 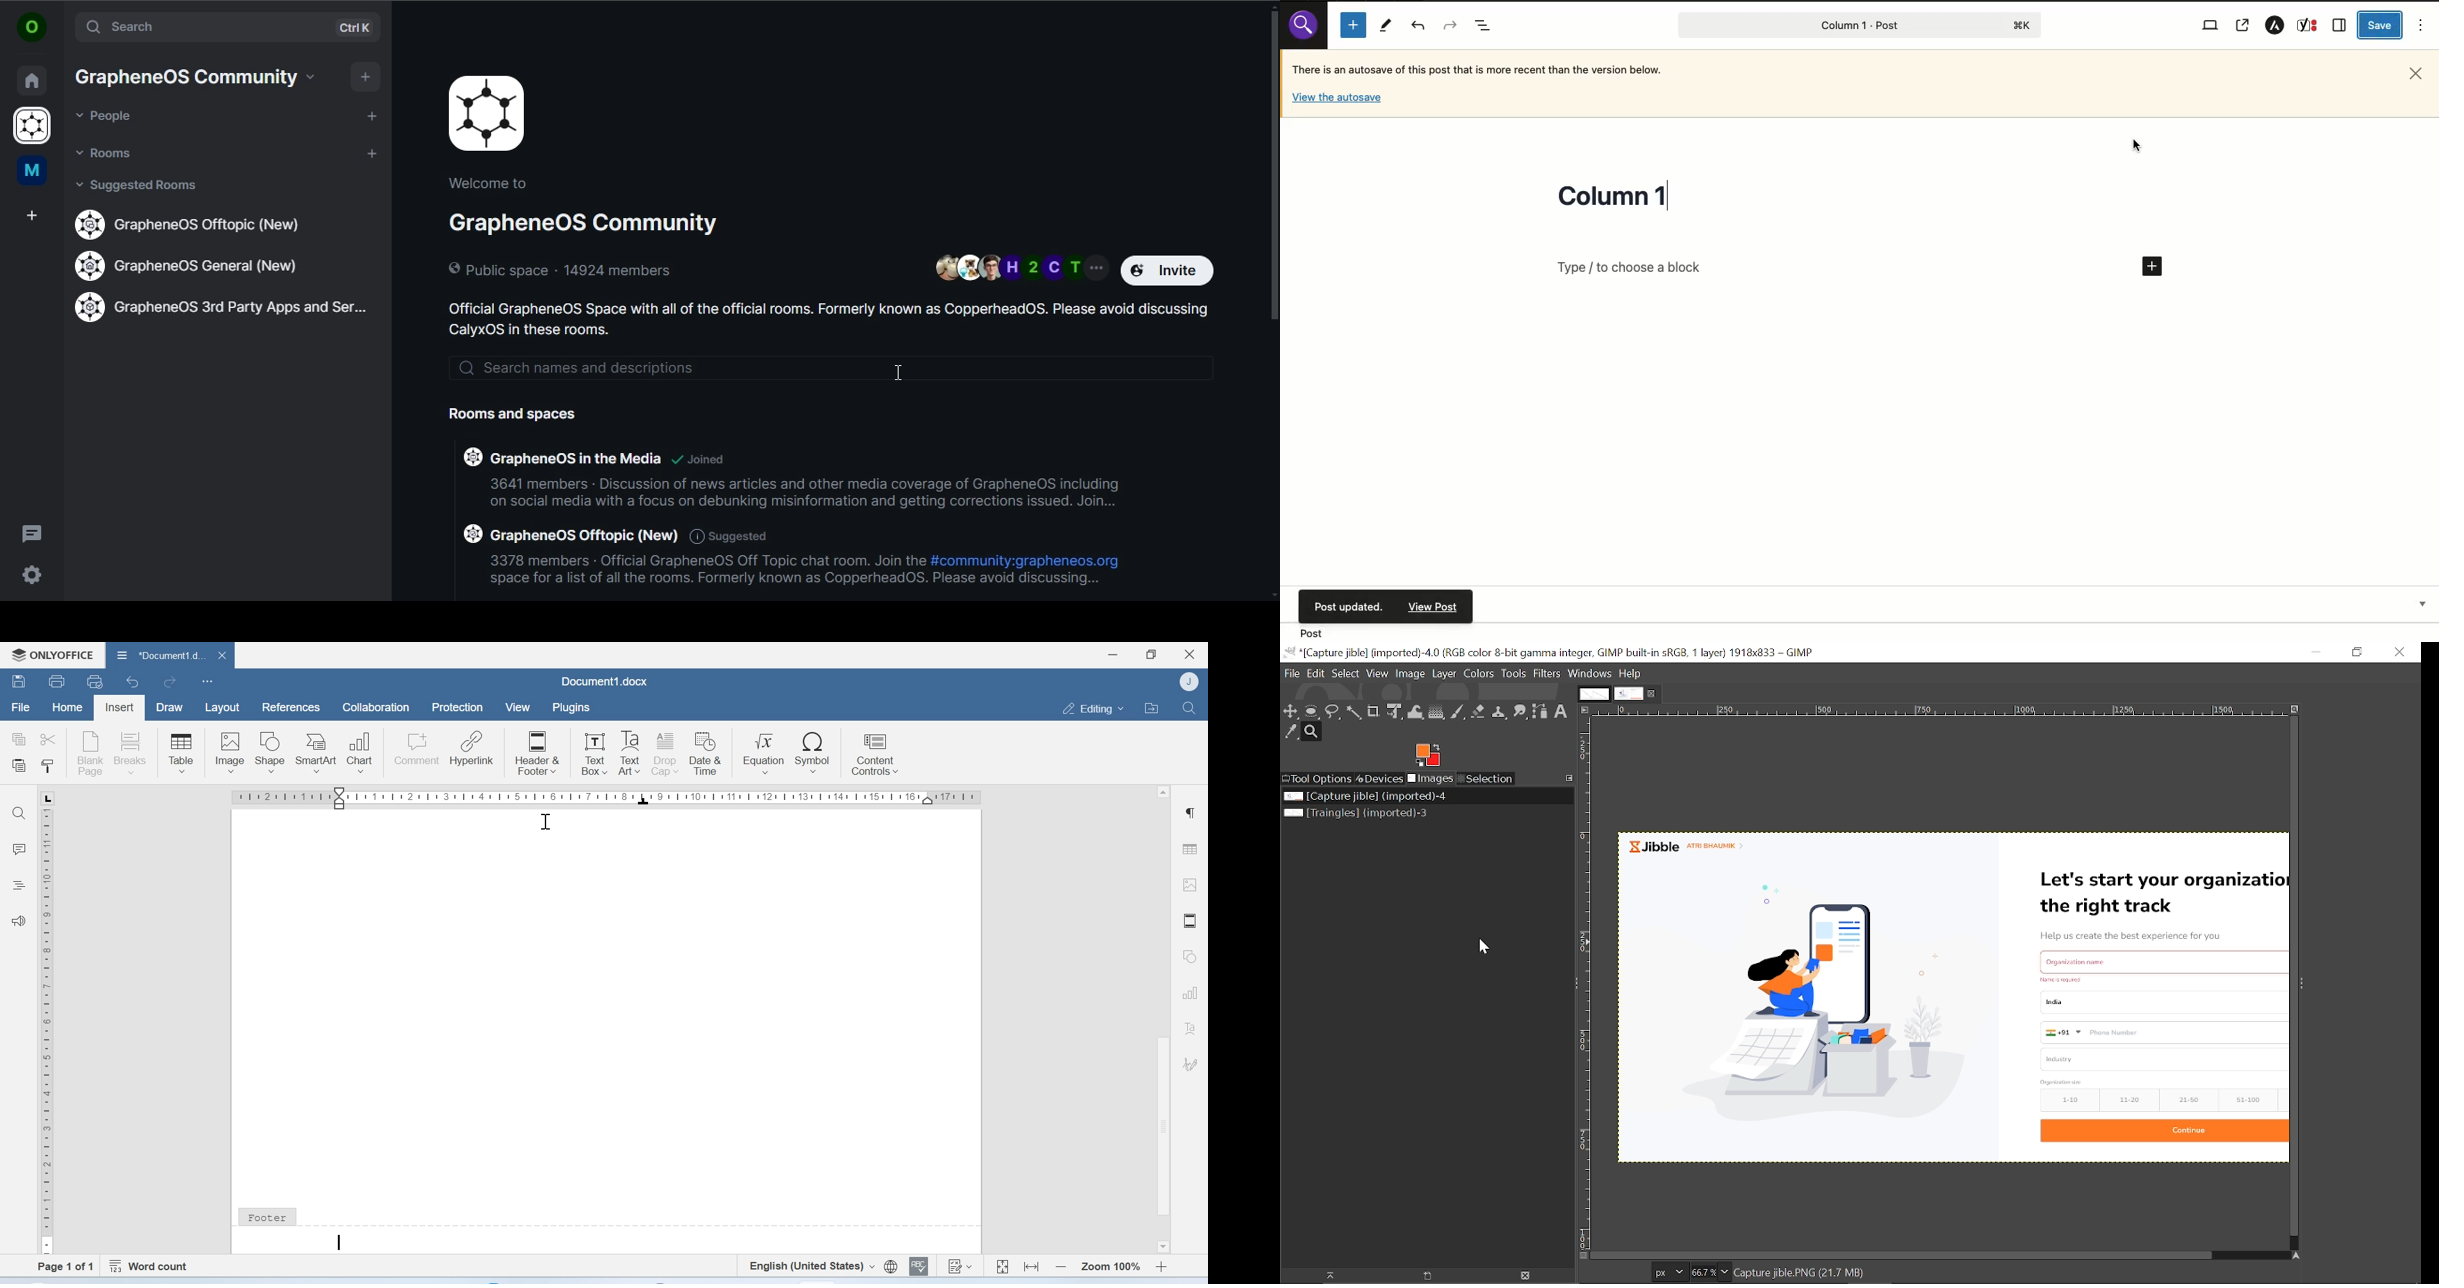 What do you see at coordinates (1163, 792) in the screenshot?
I see `Scroll up` at bounding box center [1163, 792].